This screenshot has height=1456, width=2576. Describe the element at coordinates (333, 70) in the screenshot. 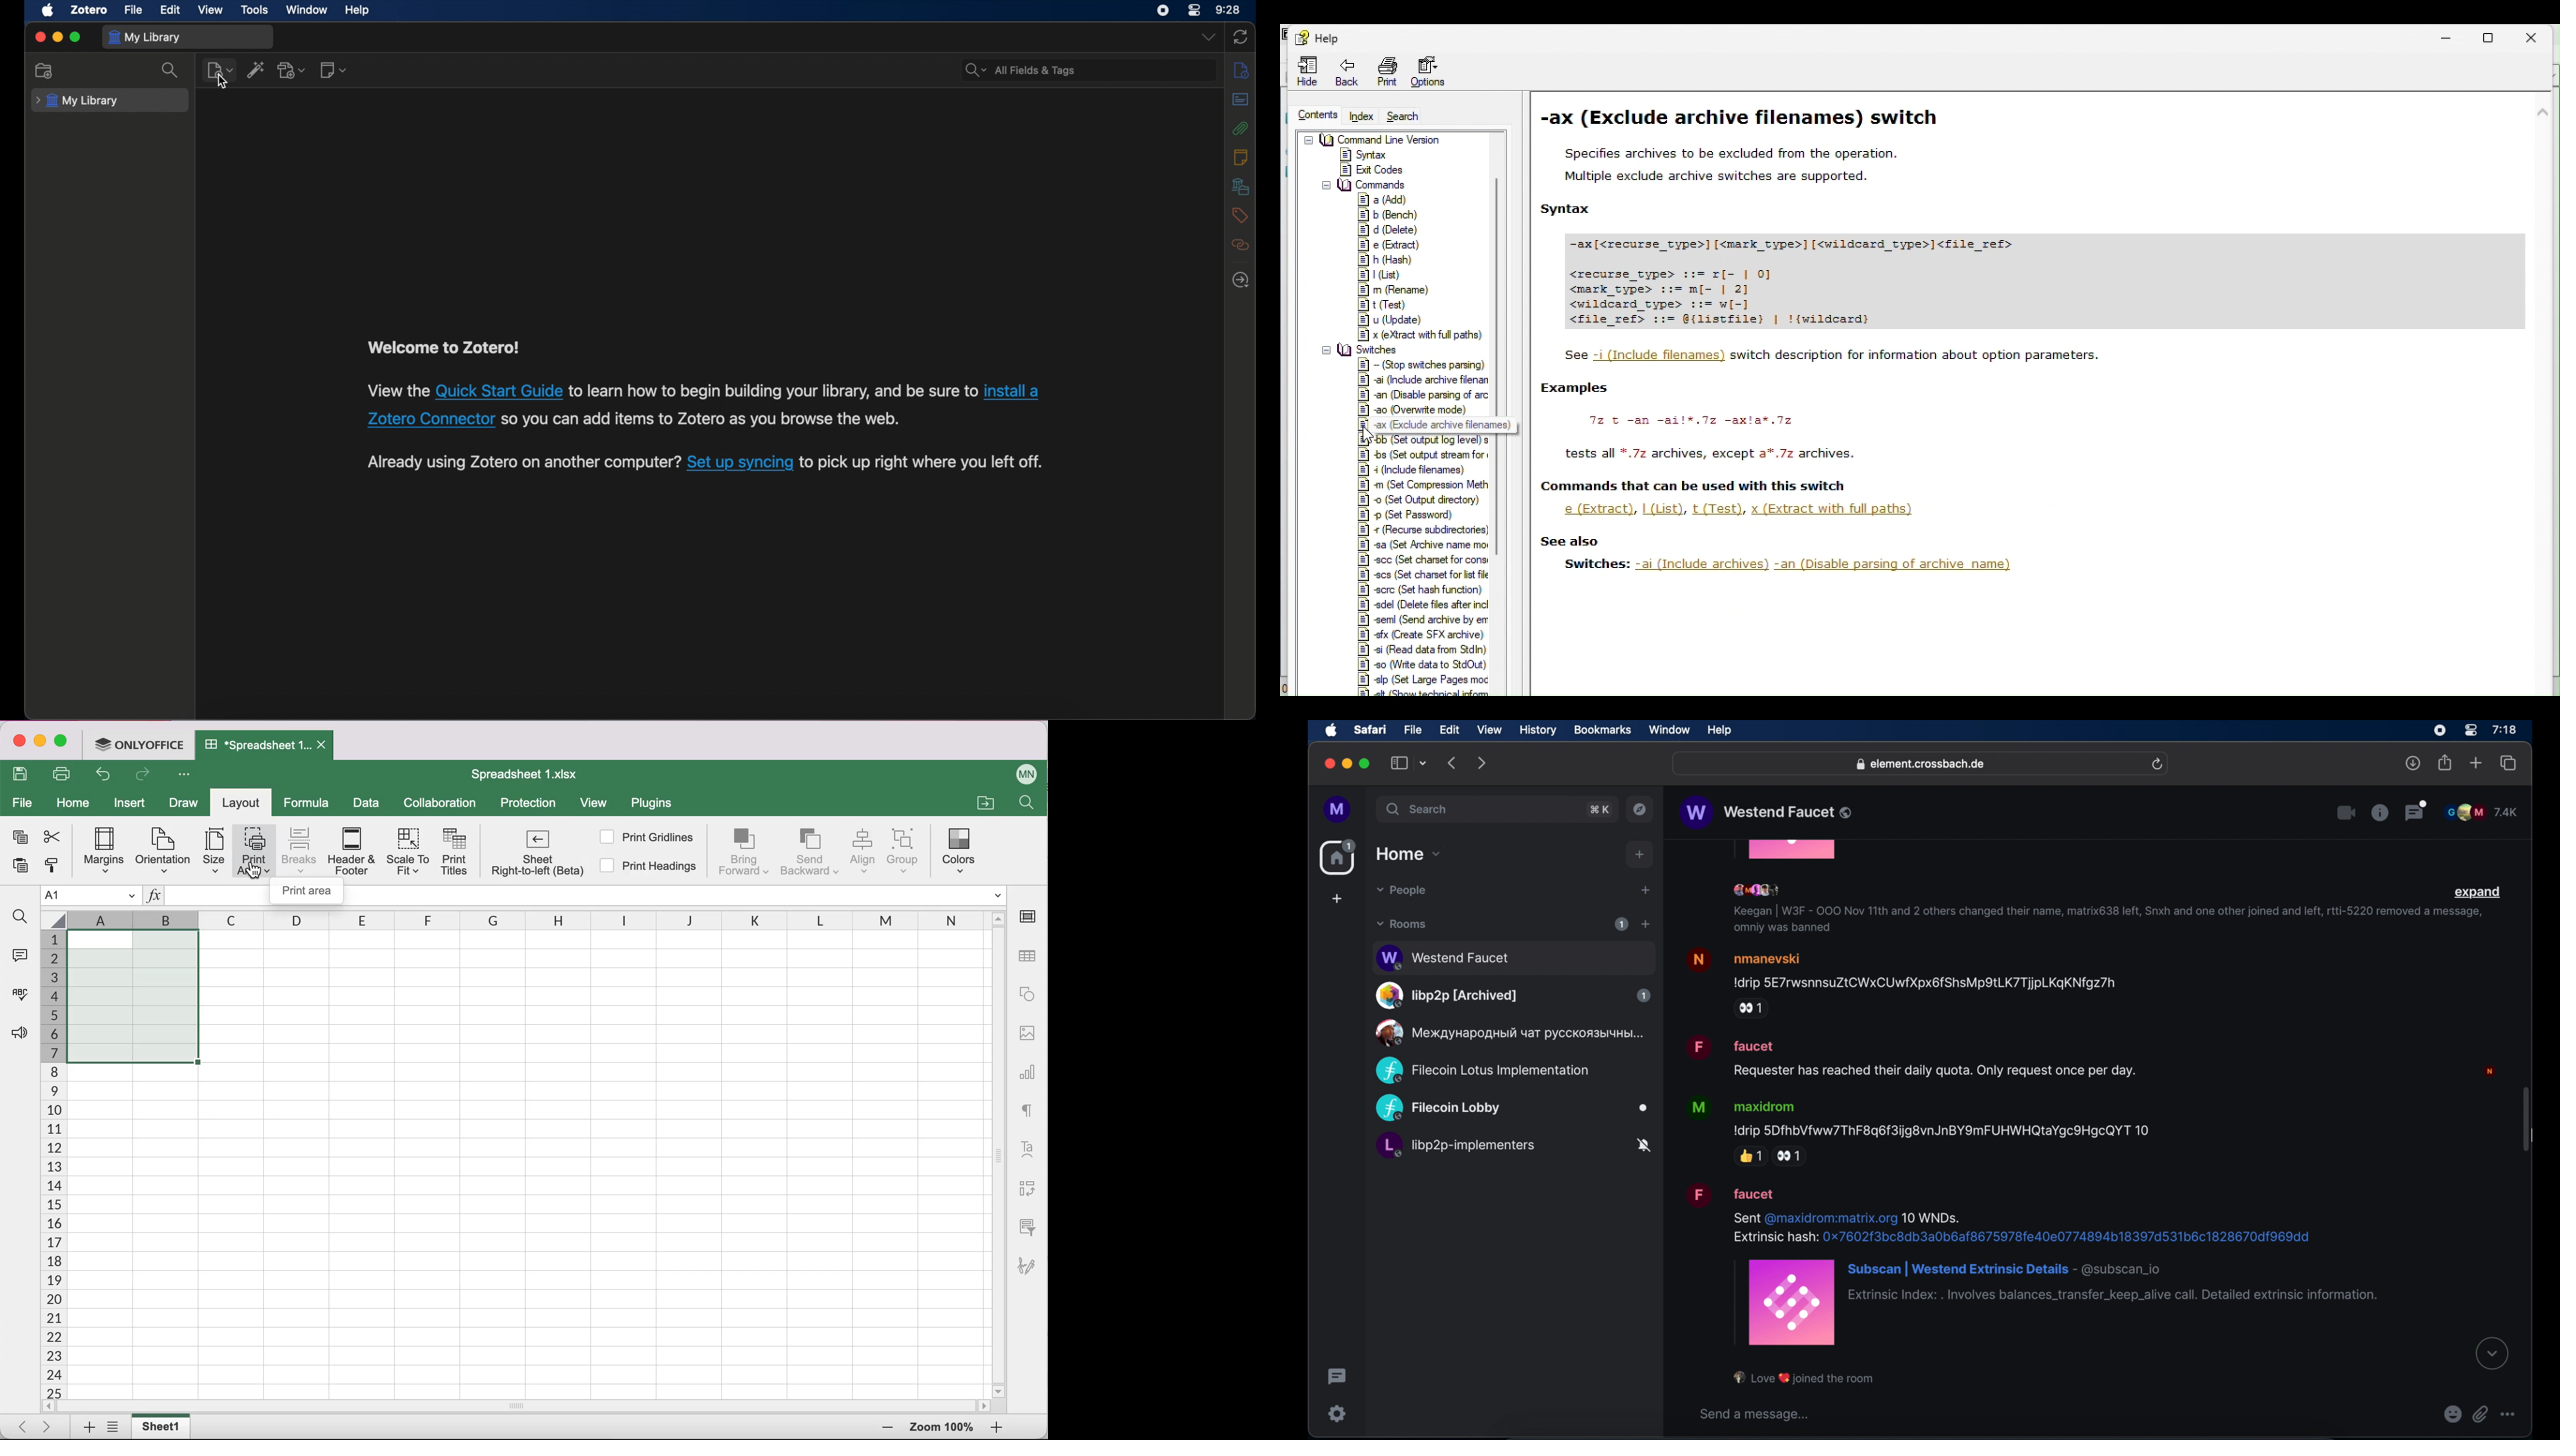

I see `new note` at that location.